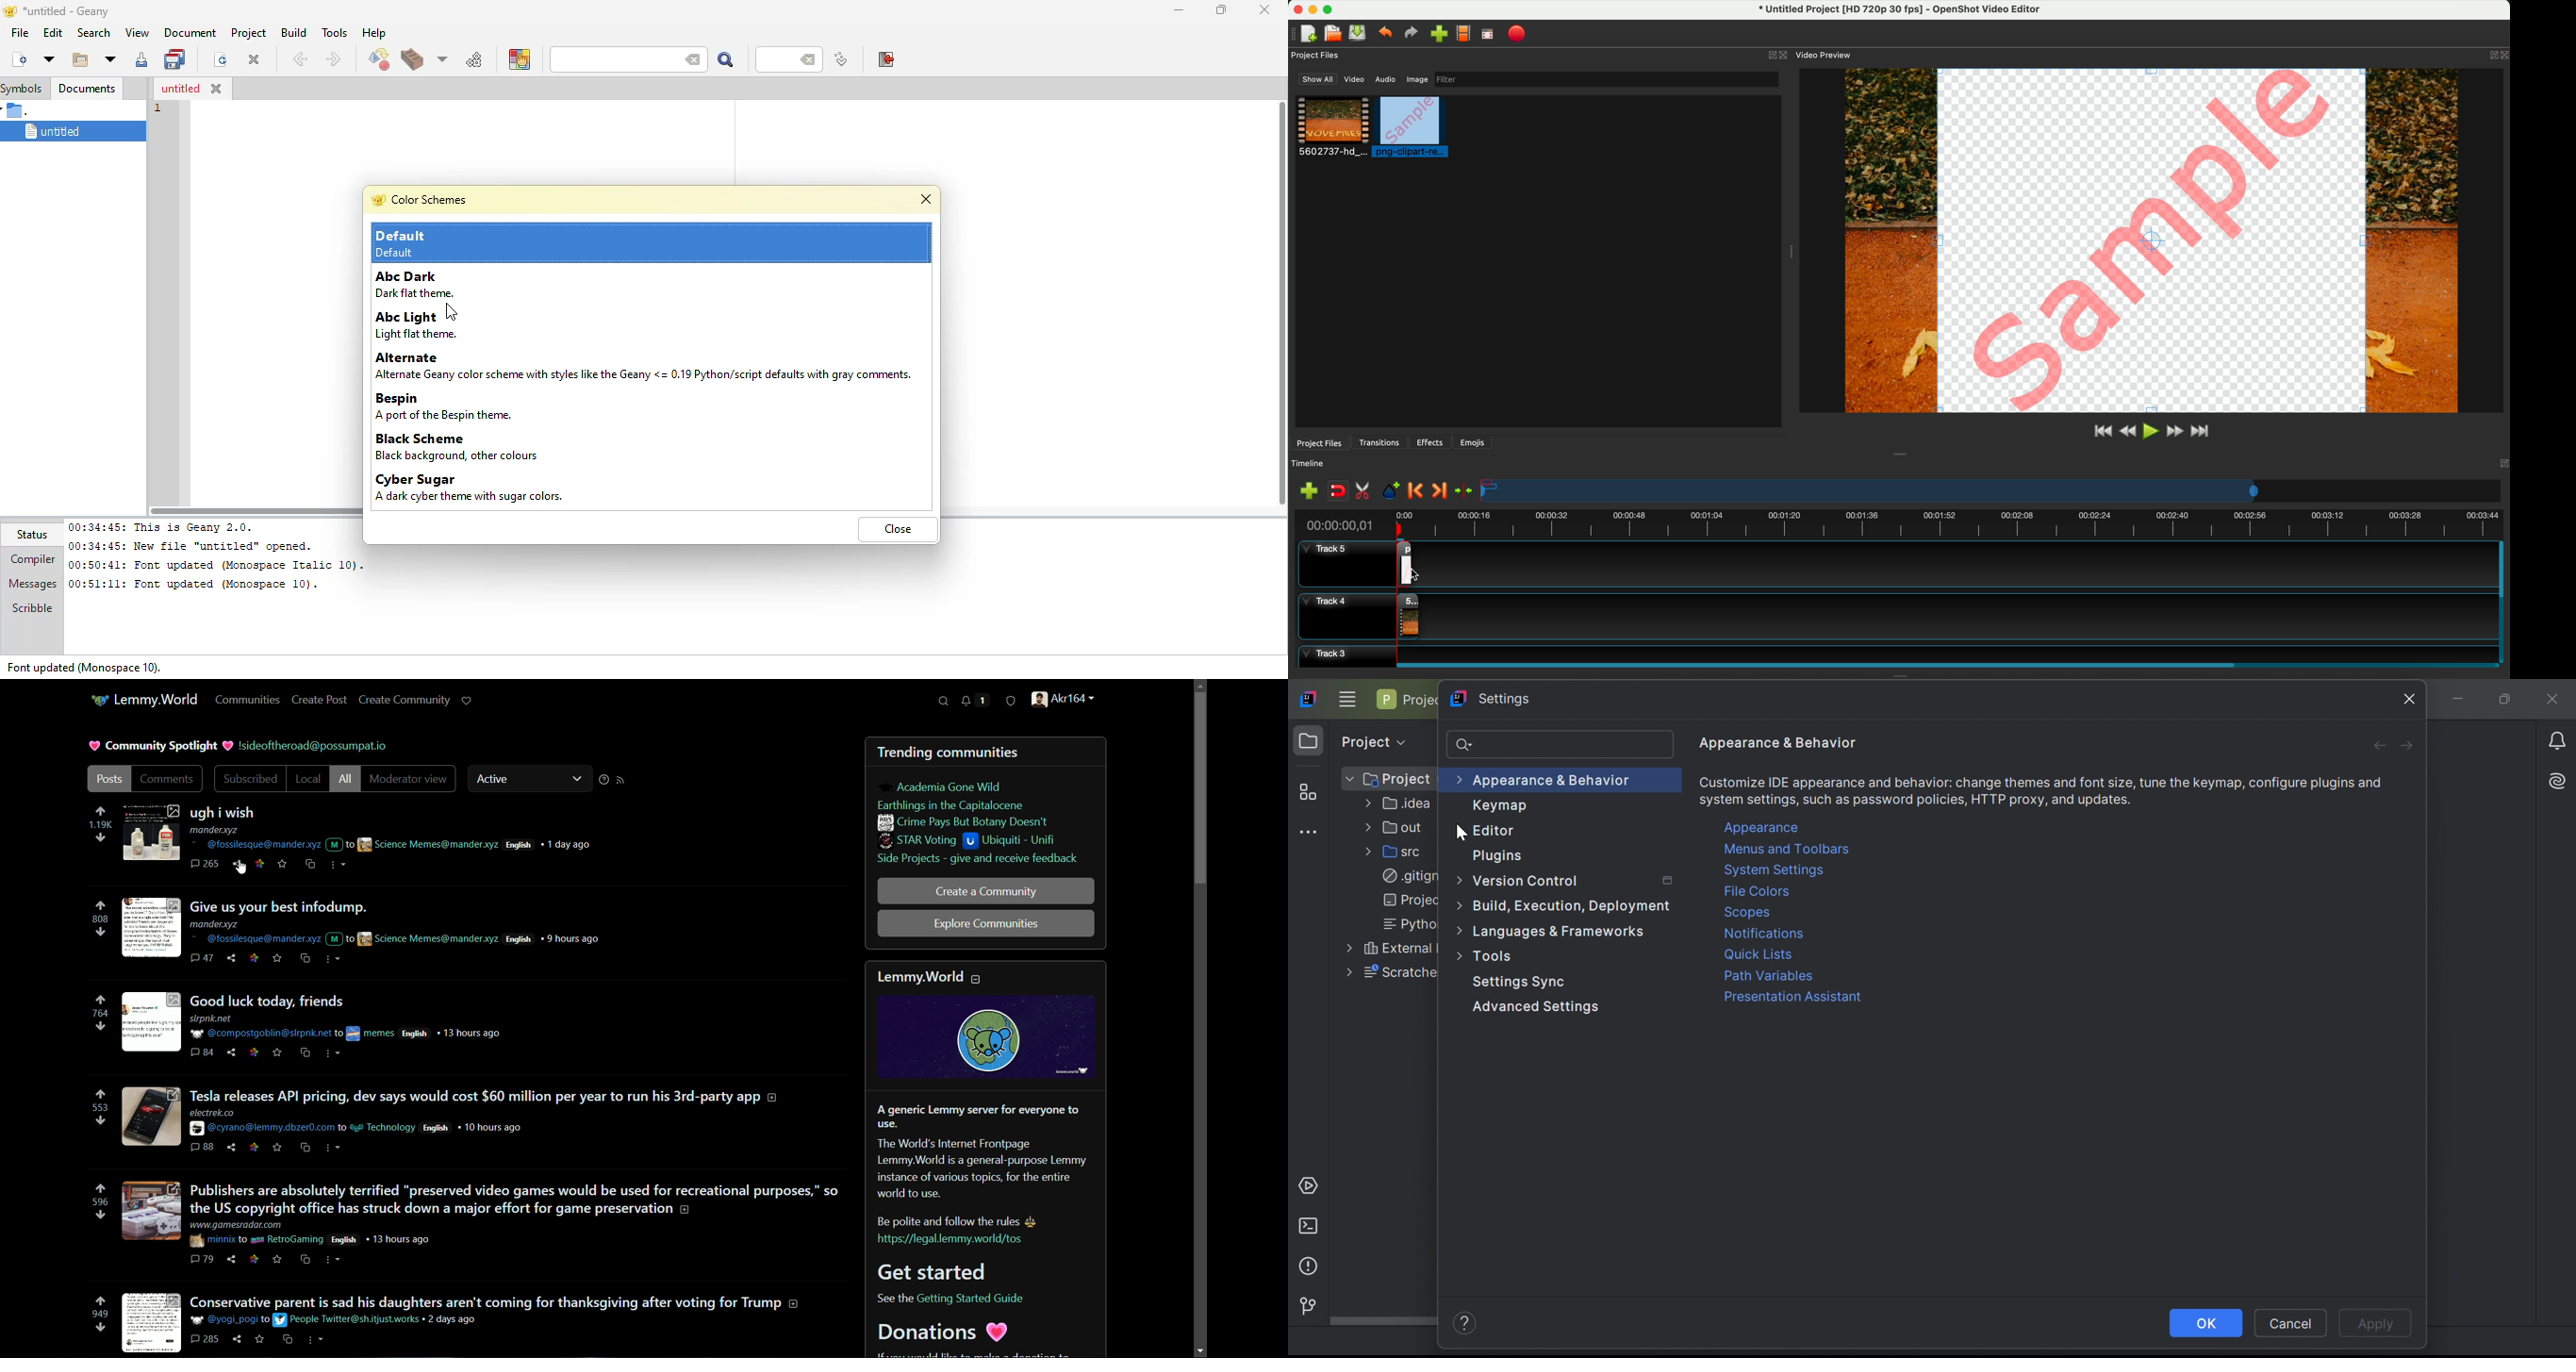 This screenshot has height=1372, width=2576. Describe the element at coordinates (1313, 11) in the screenshot. I see `minimize` at that location.